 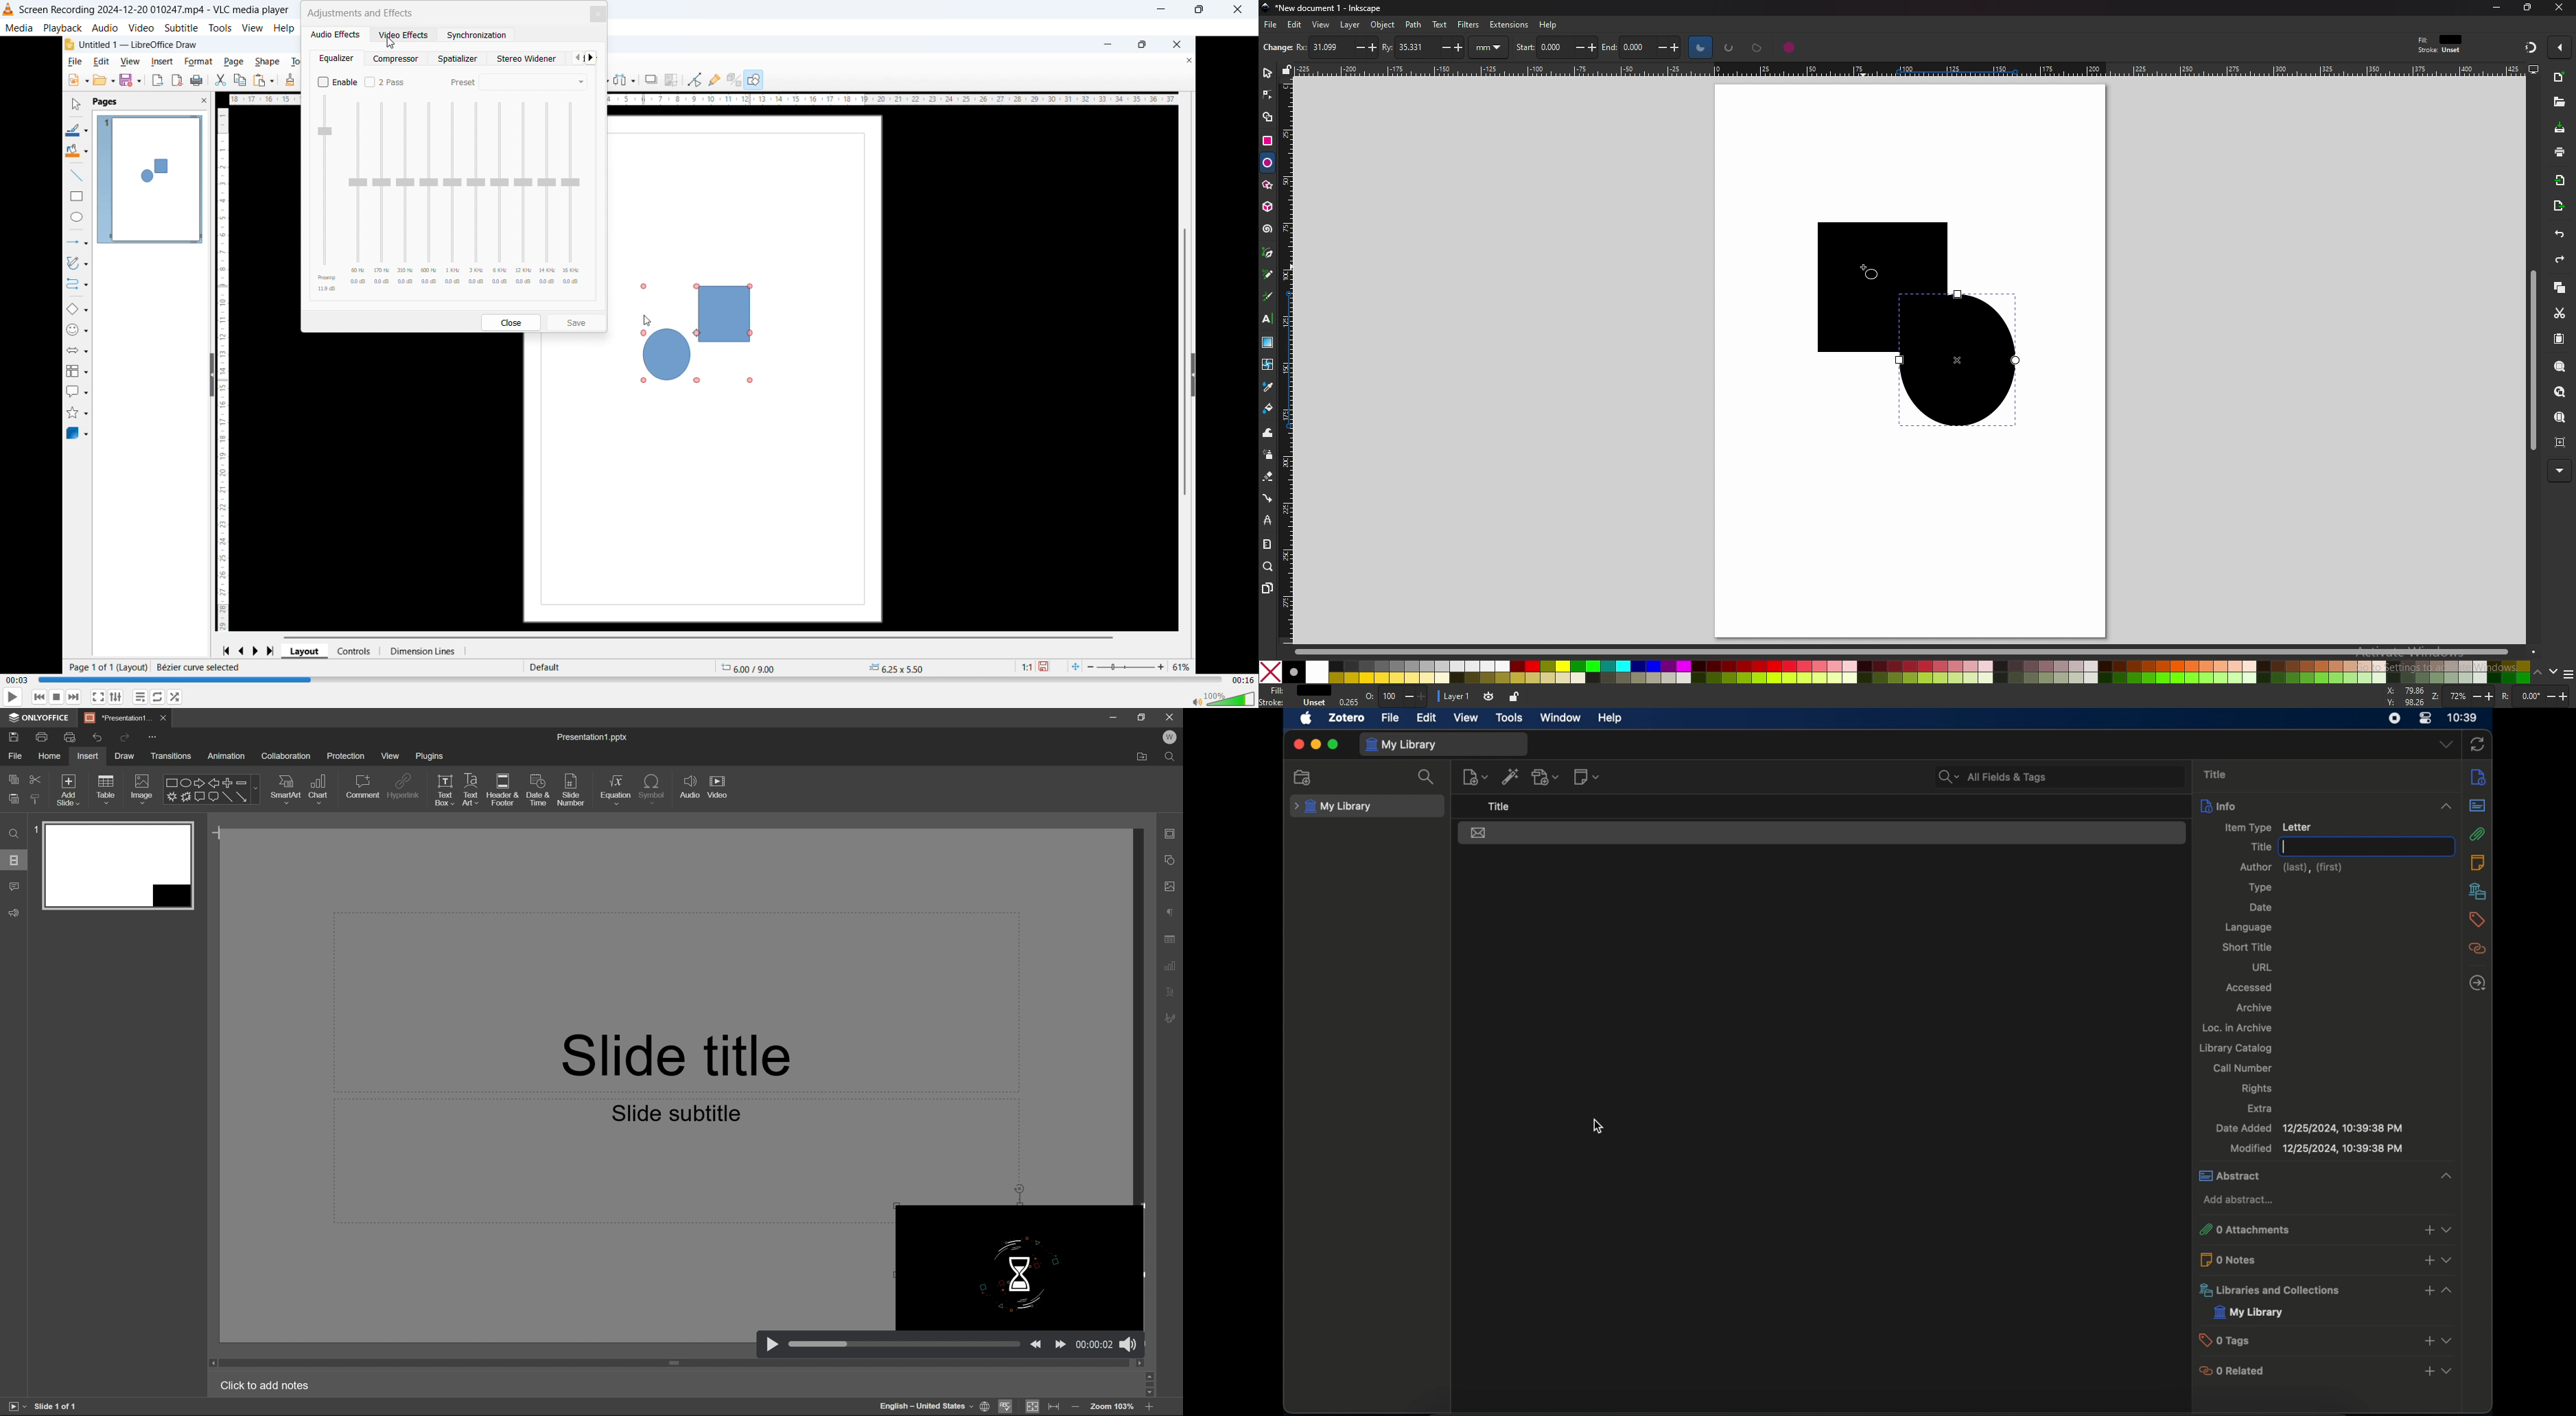 What do you see at coordinates (2258, 1089) in the screenshot?
I see `rights` at bounding box center [2258, 1089].